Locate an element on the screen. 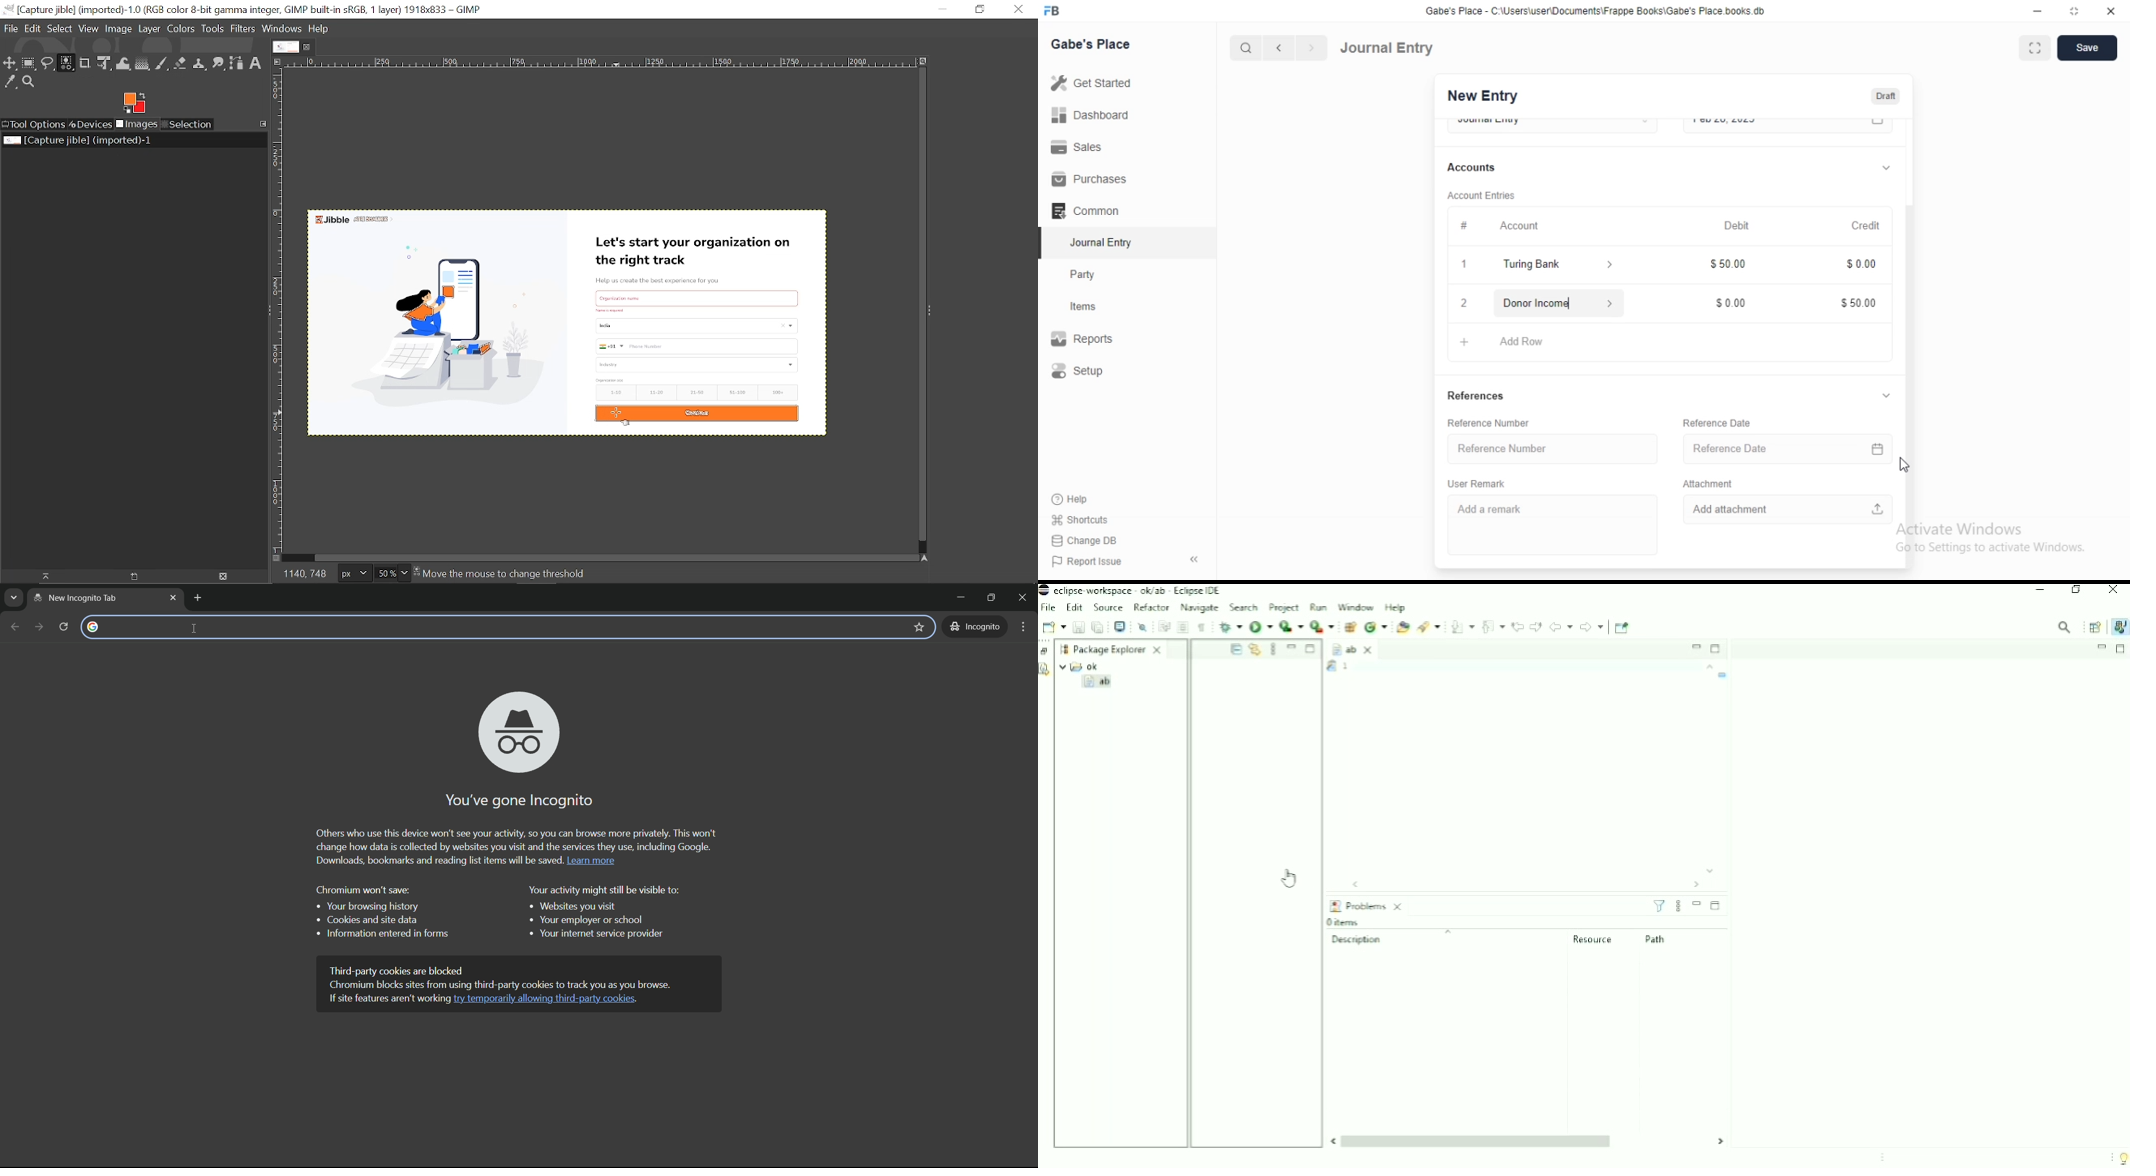 The width and height of the screenshot is (2156, 1176). Third-party cookies are blocked is located at coordinates (407, 968).